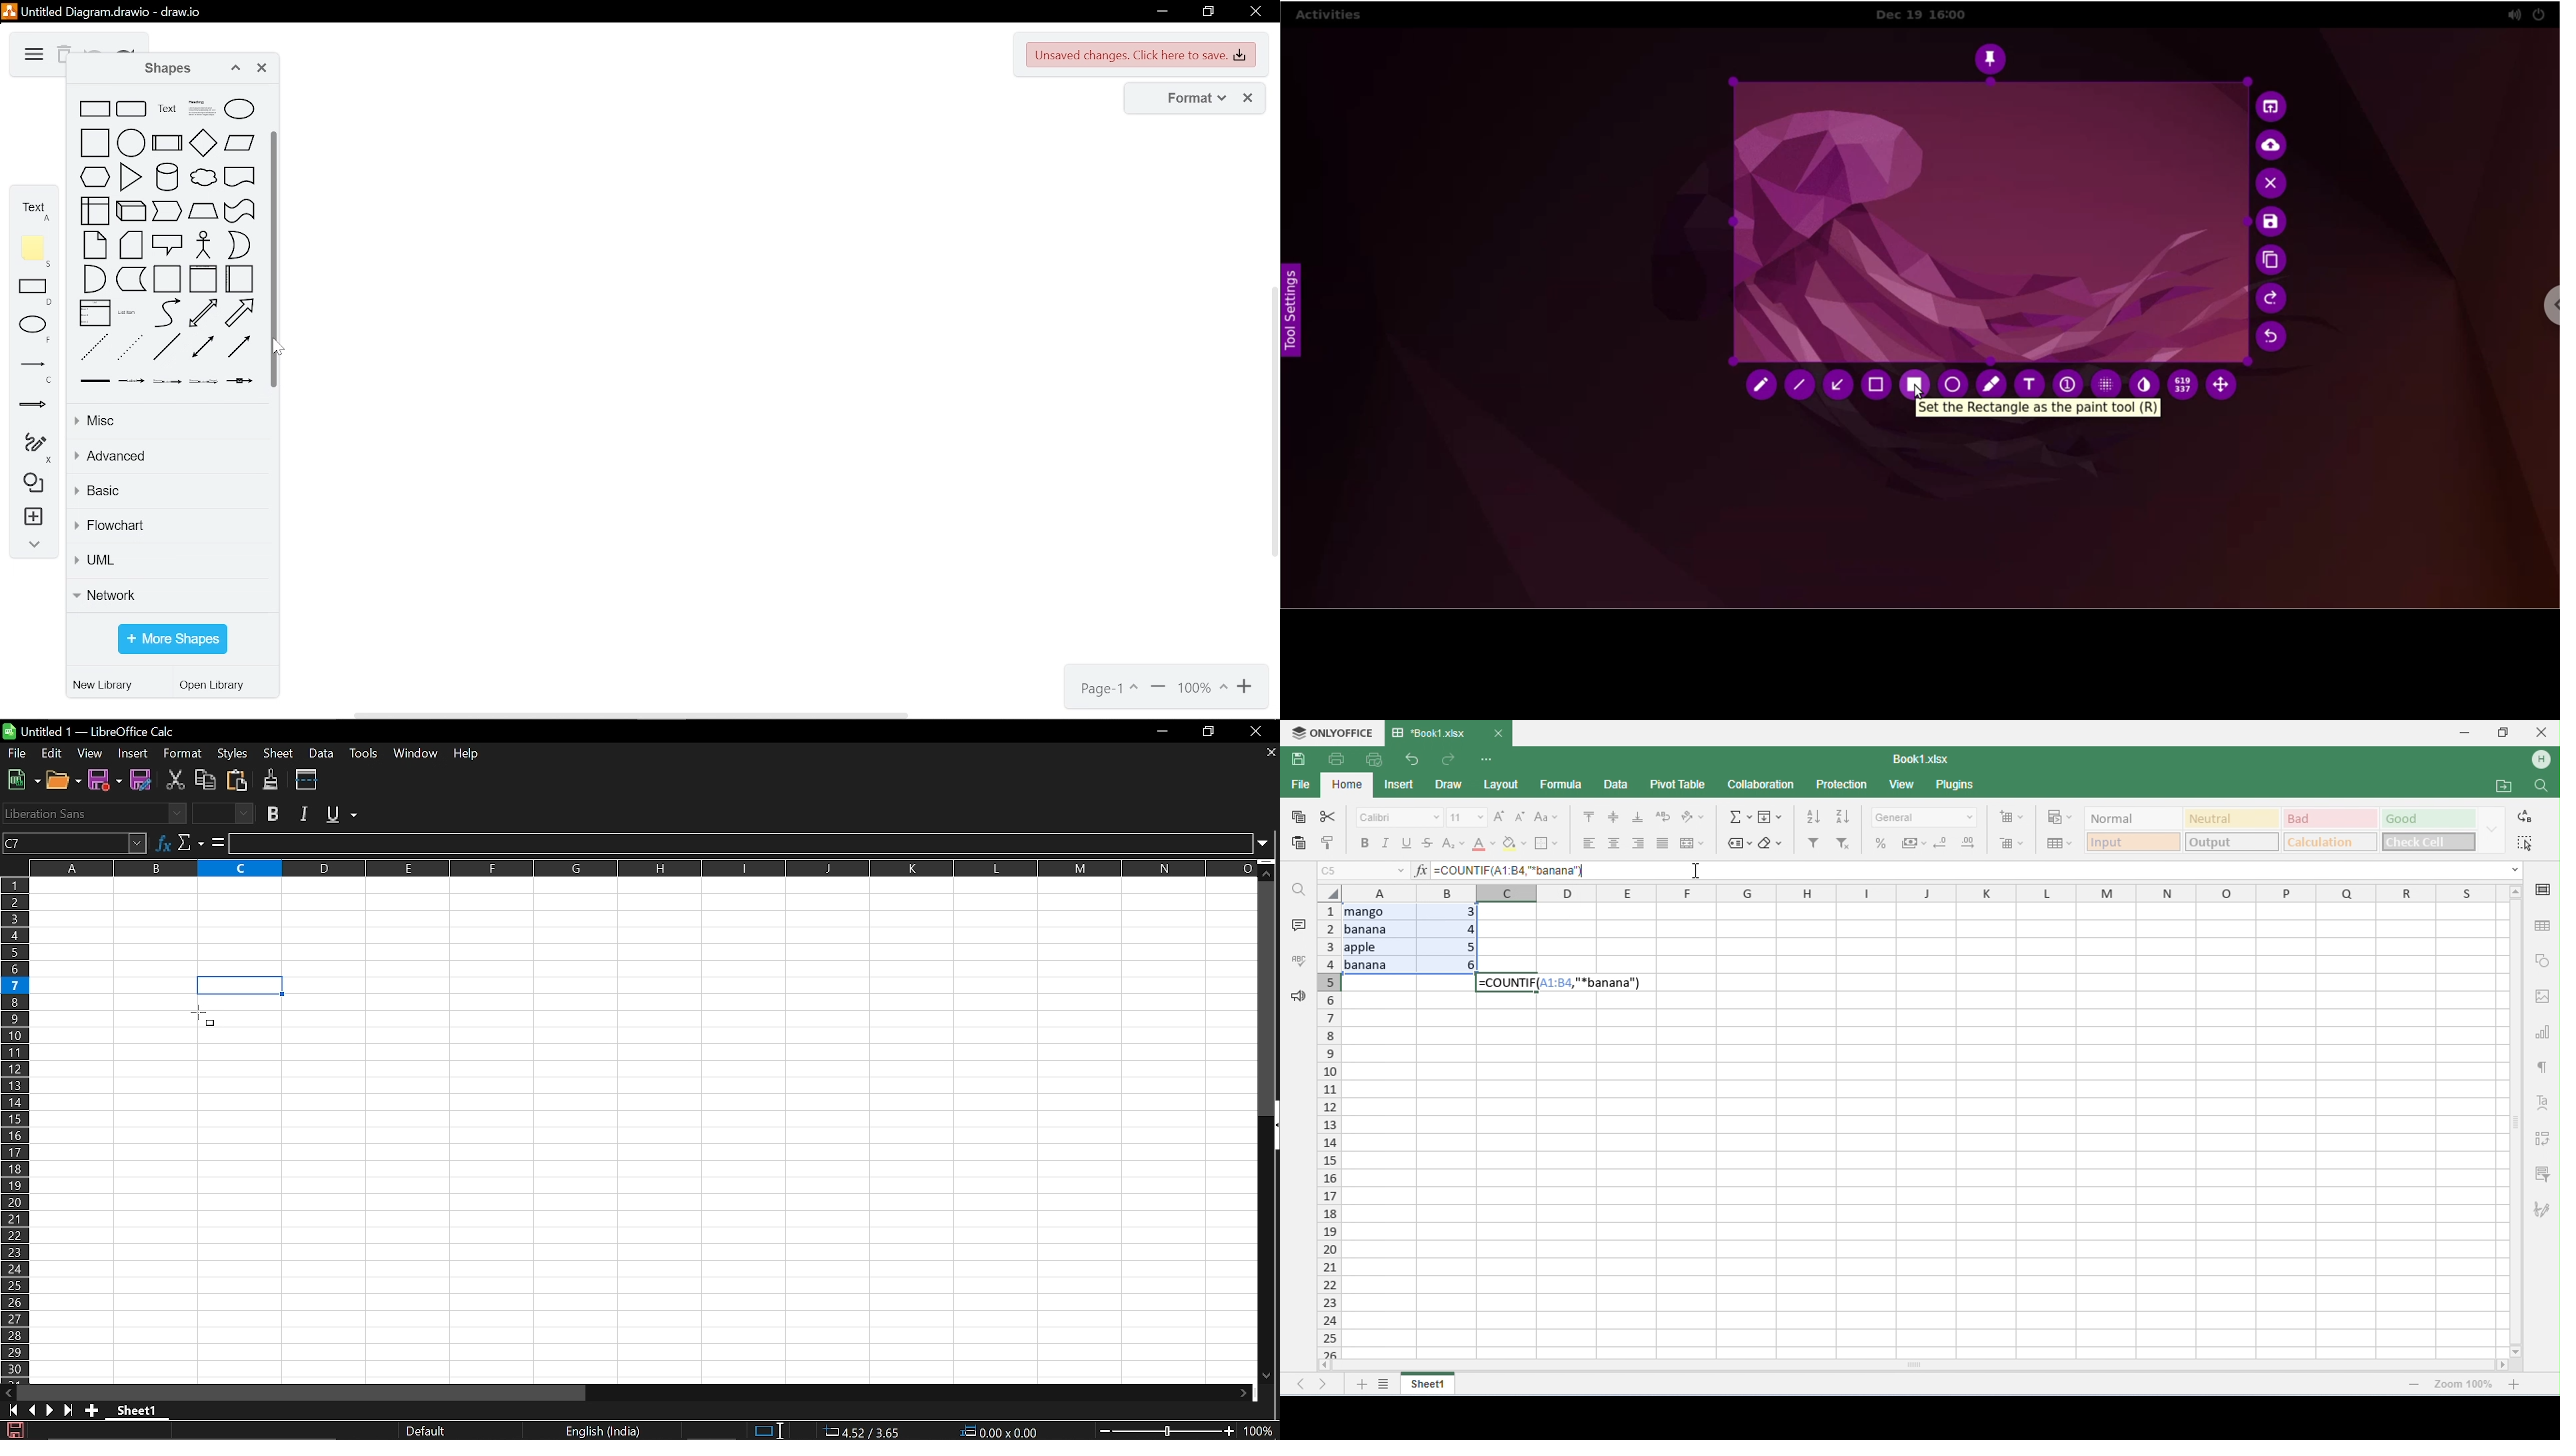  What do you see at coordinates (36, 329) in the screenshot?
I see `ellipse` at bounding box center [36, 329].